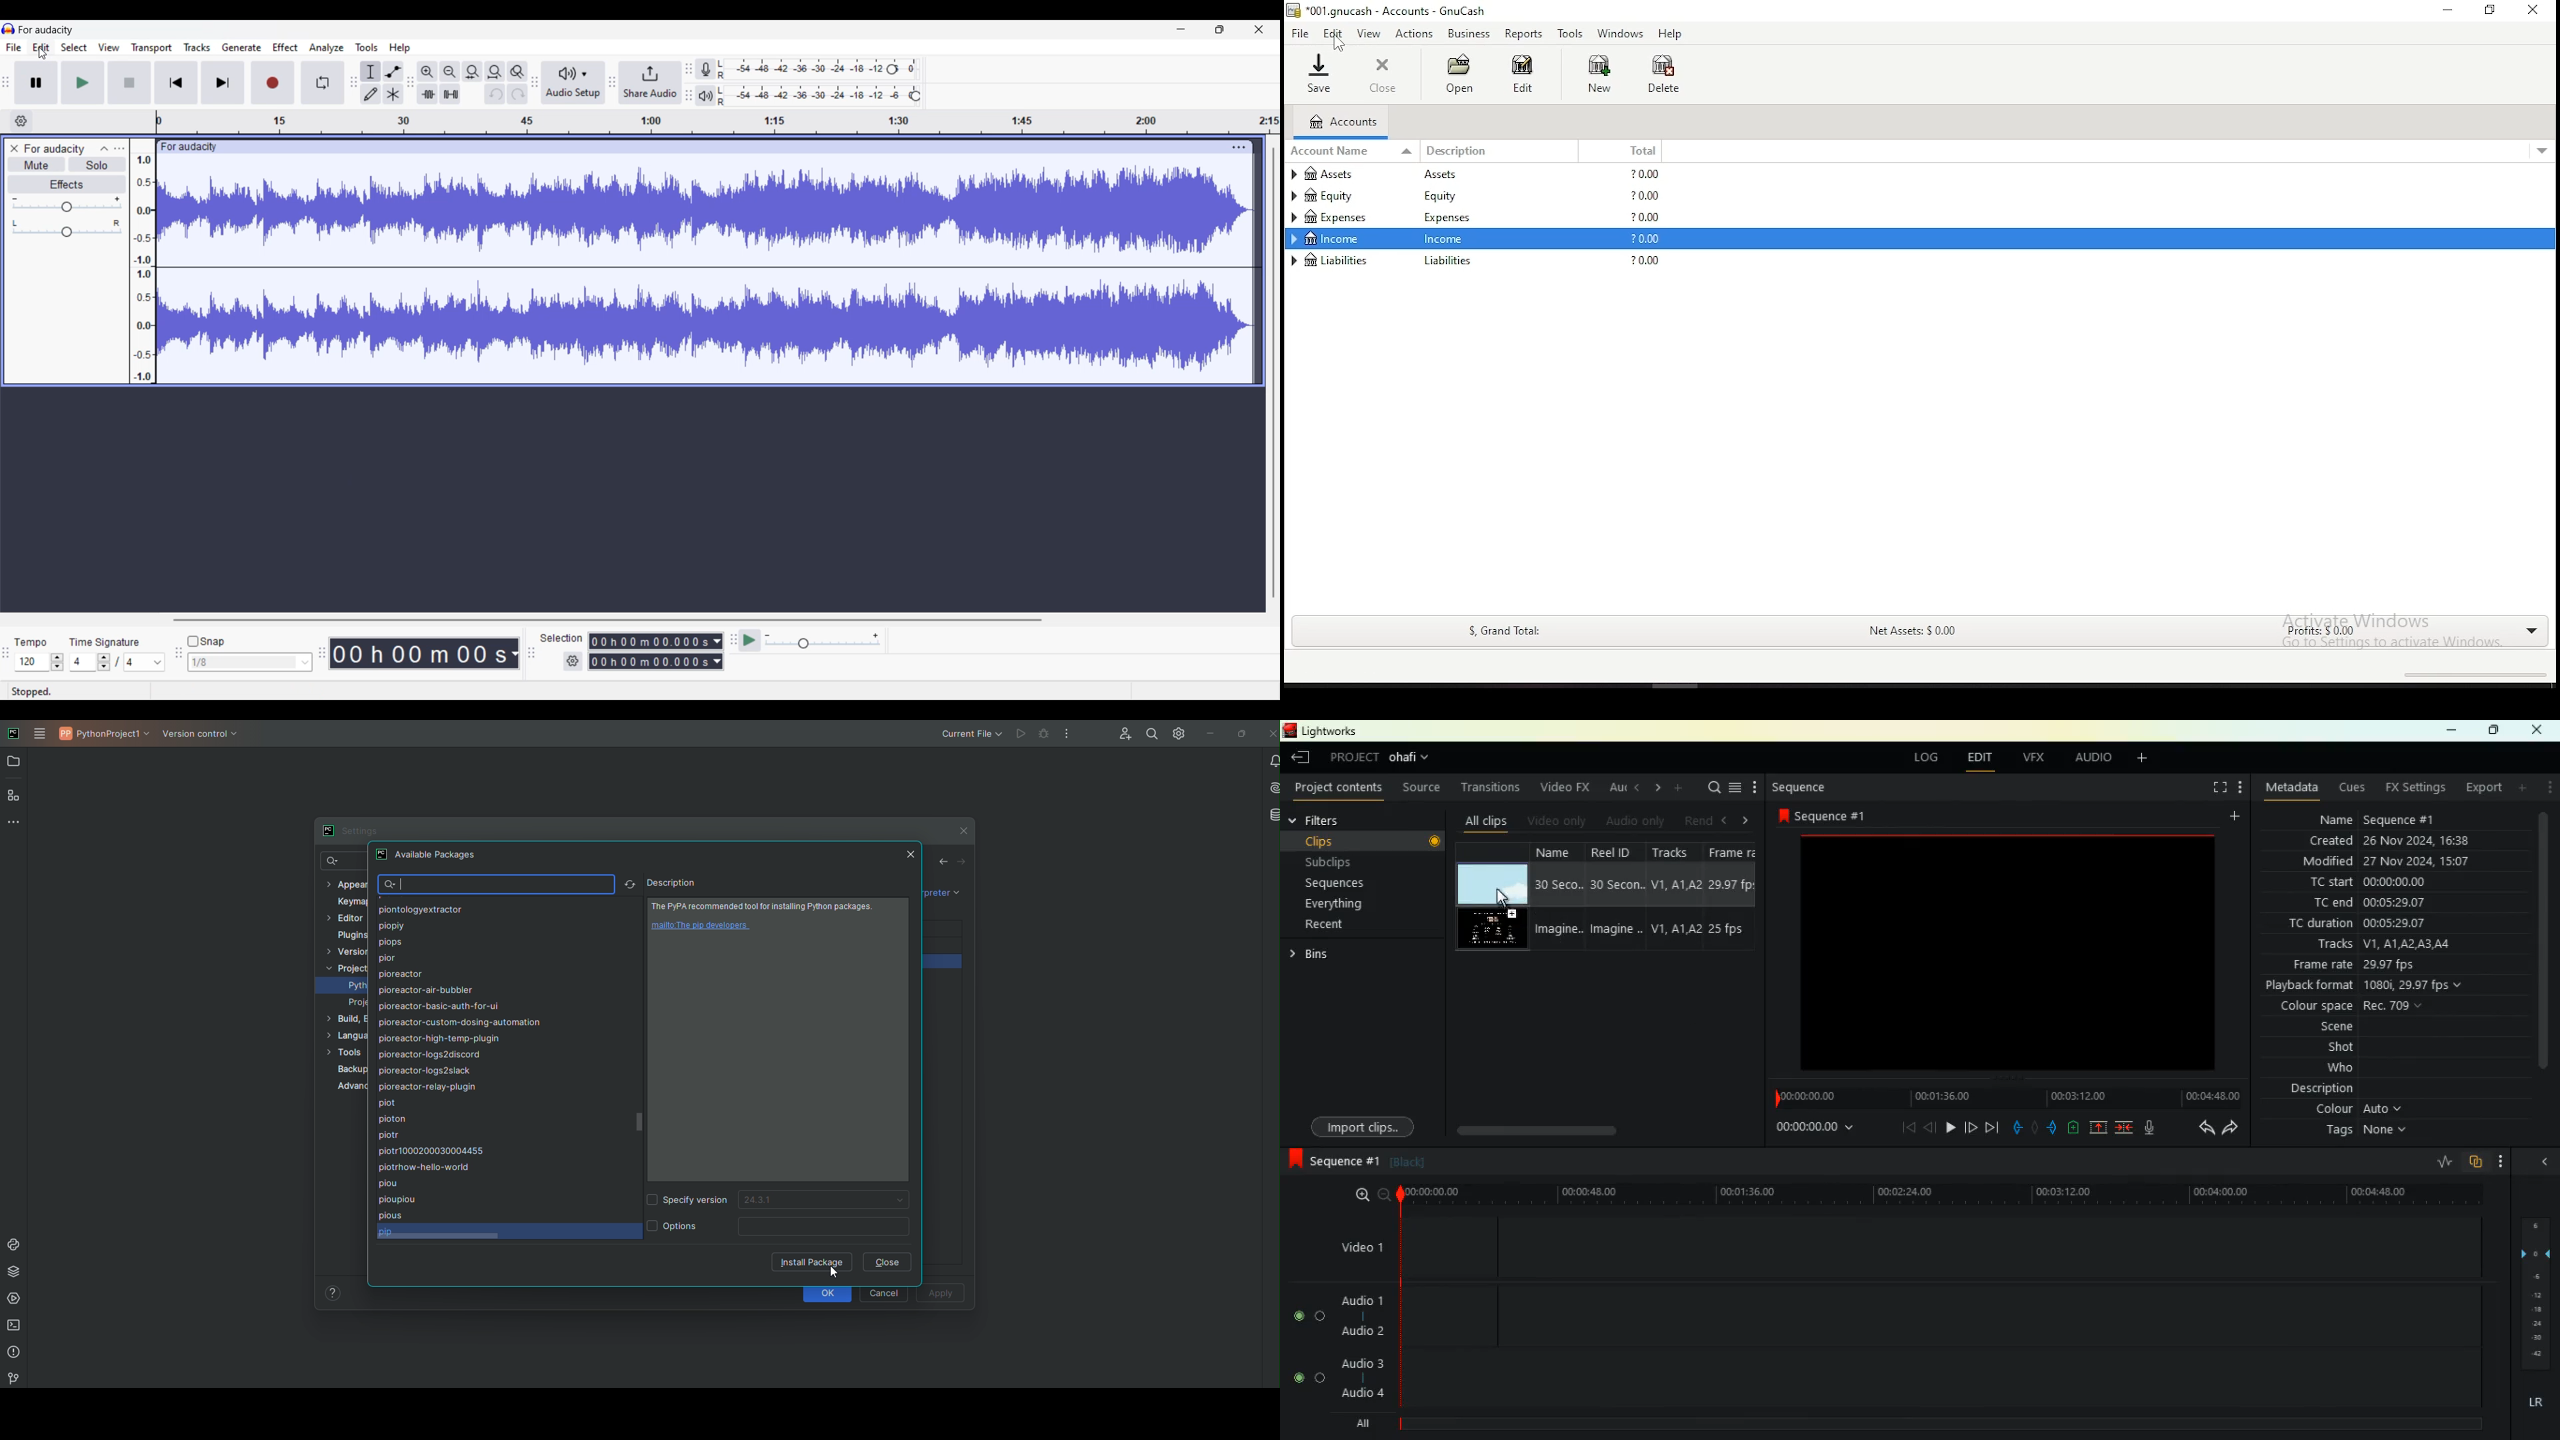 Image resolution: width=2576 pixels, height=1456 pixels. I want to click on *001.gnucash - accounts - GnuCash, so click(1386, 11).